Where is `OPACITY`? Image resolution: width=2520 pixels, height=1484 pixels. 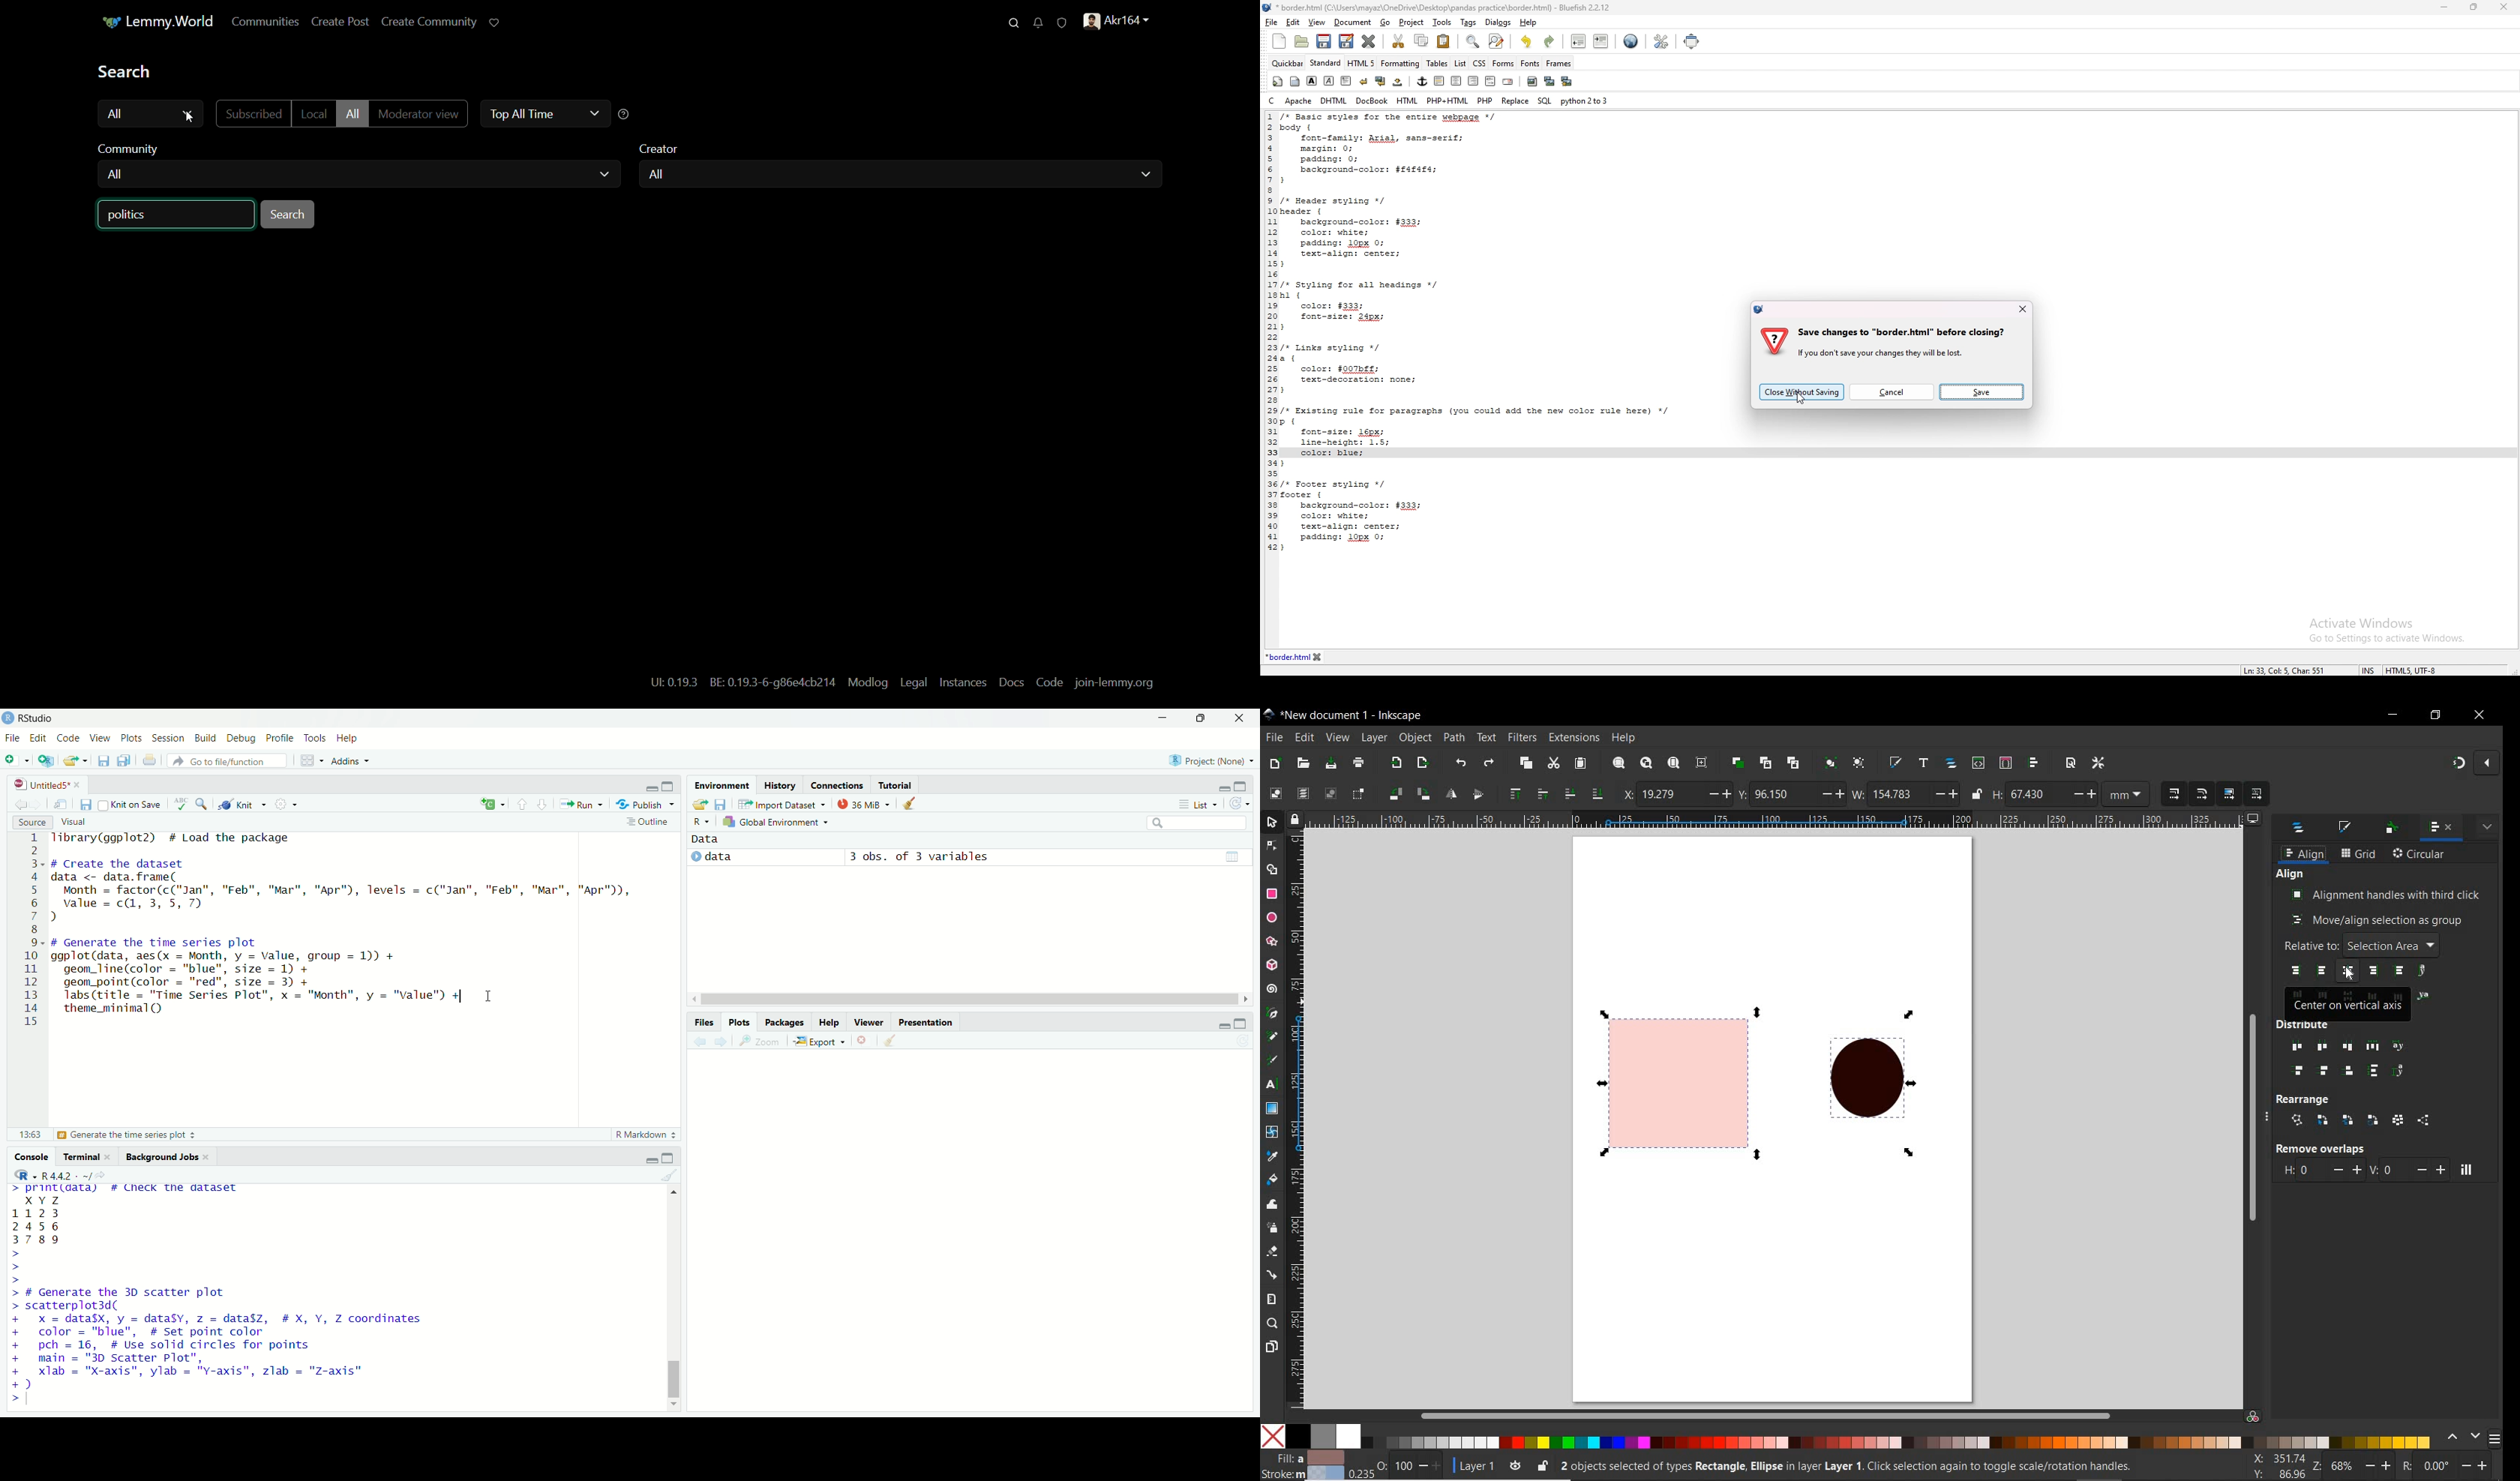 OPACITY is located at coordinates (1395, 1465).